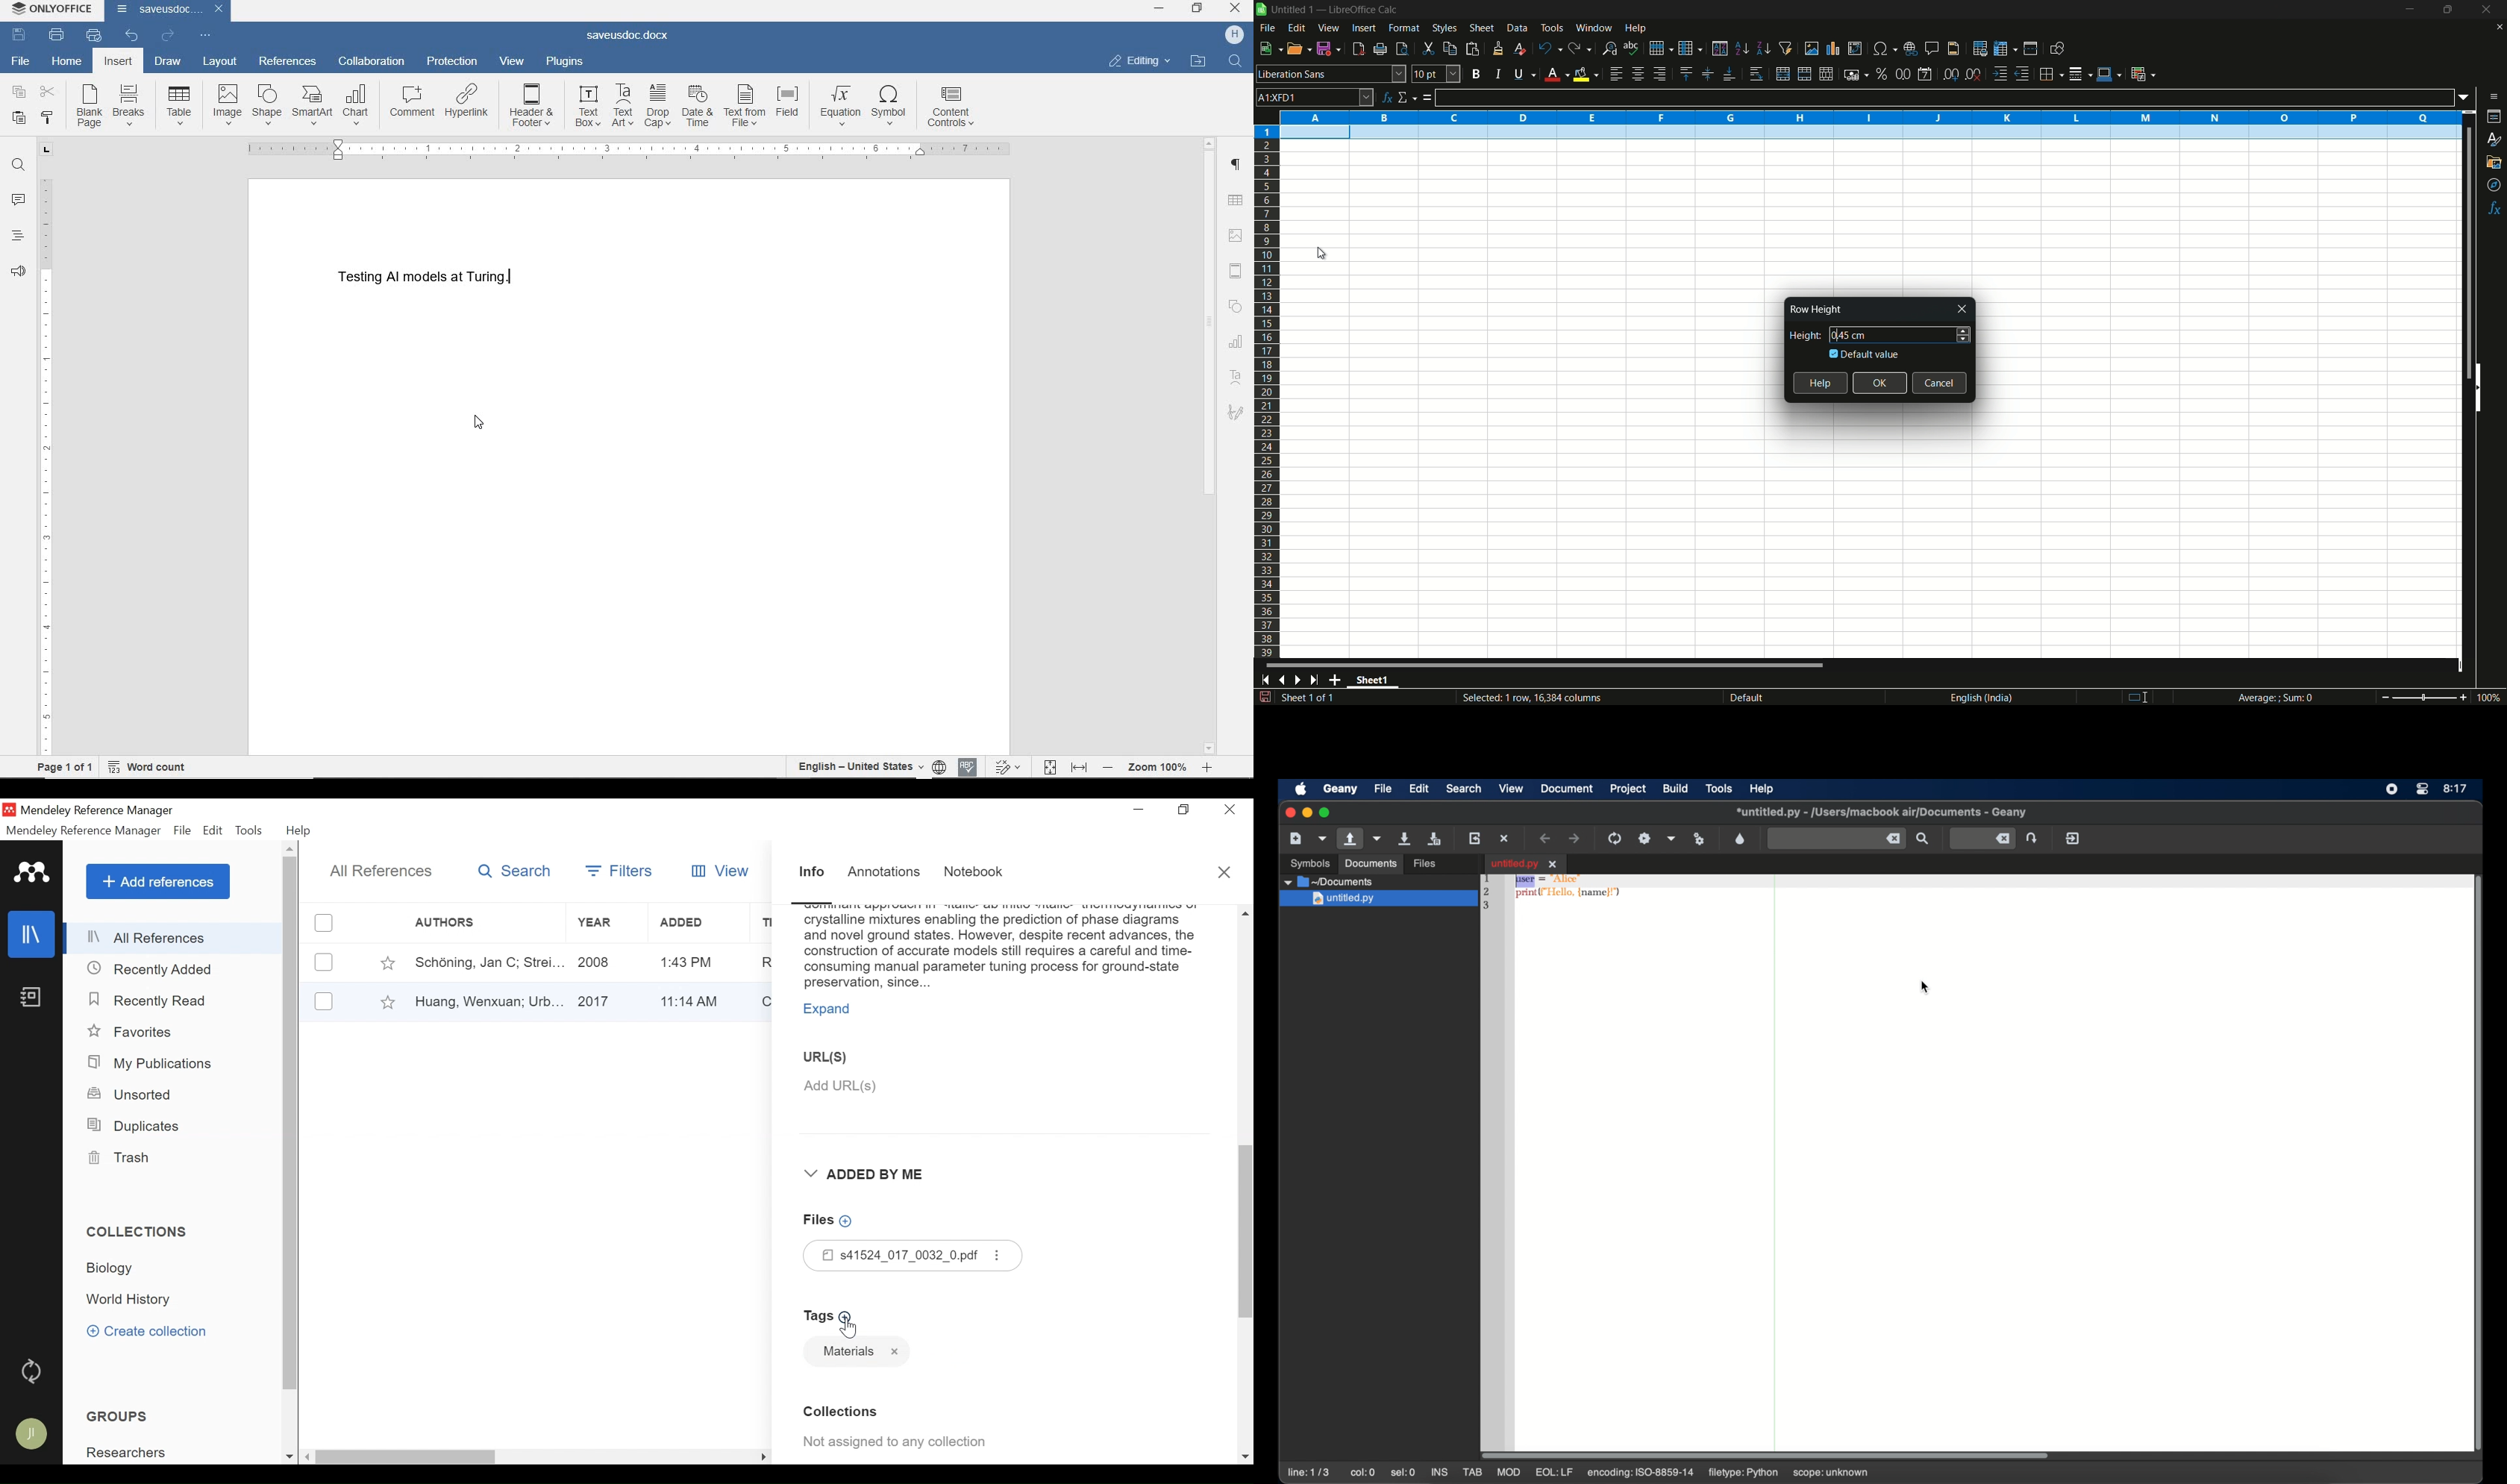 The width and height of the screenshot is (2520, 1484). What do you see at coordinates (46, 117) in the screenshot?
I see `copy style` at bounding box center [46, 117].